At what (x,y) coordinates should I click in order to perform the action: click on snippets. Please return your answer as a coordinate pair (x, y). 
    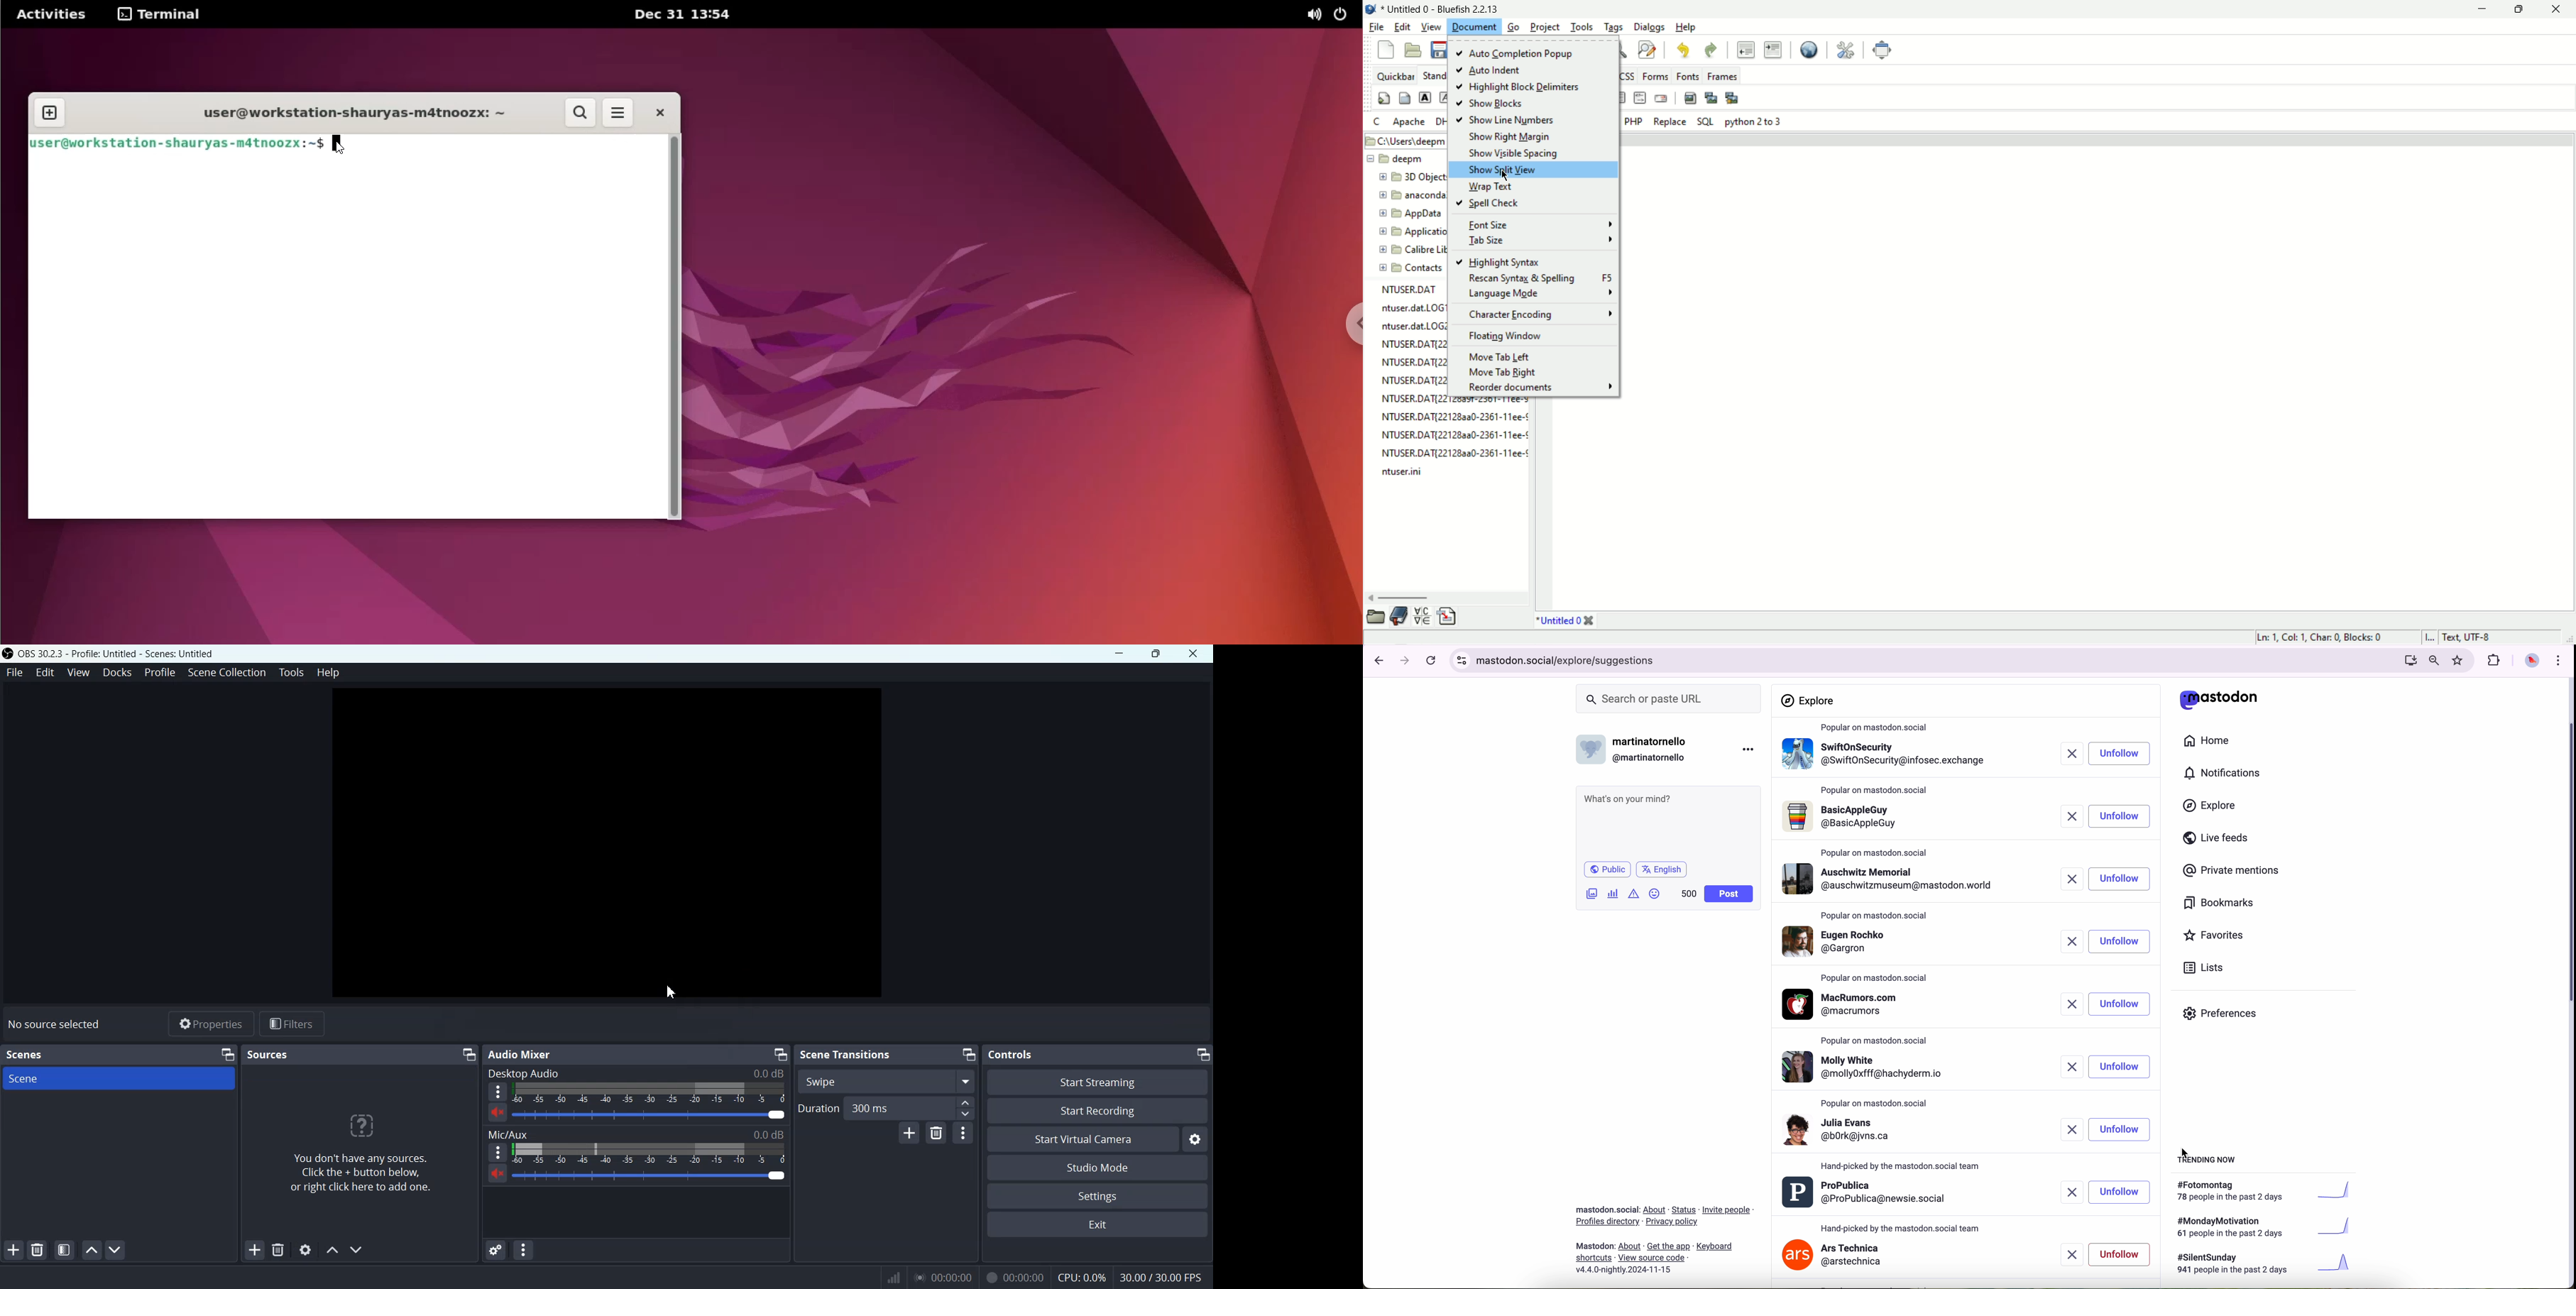
    Looking at the image, I should click on (1447, 618).